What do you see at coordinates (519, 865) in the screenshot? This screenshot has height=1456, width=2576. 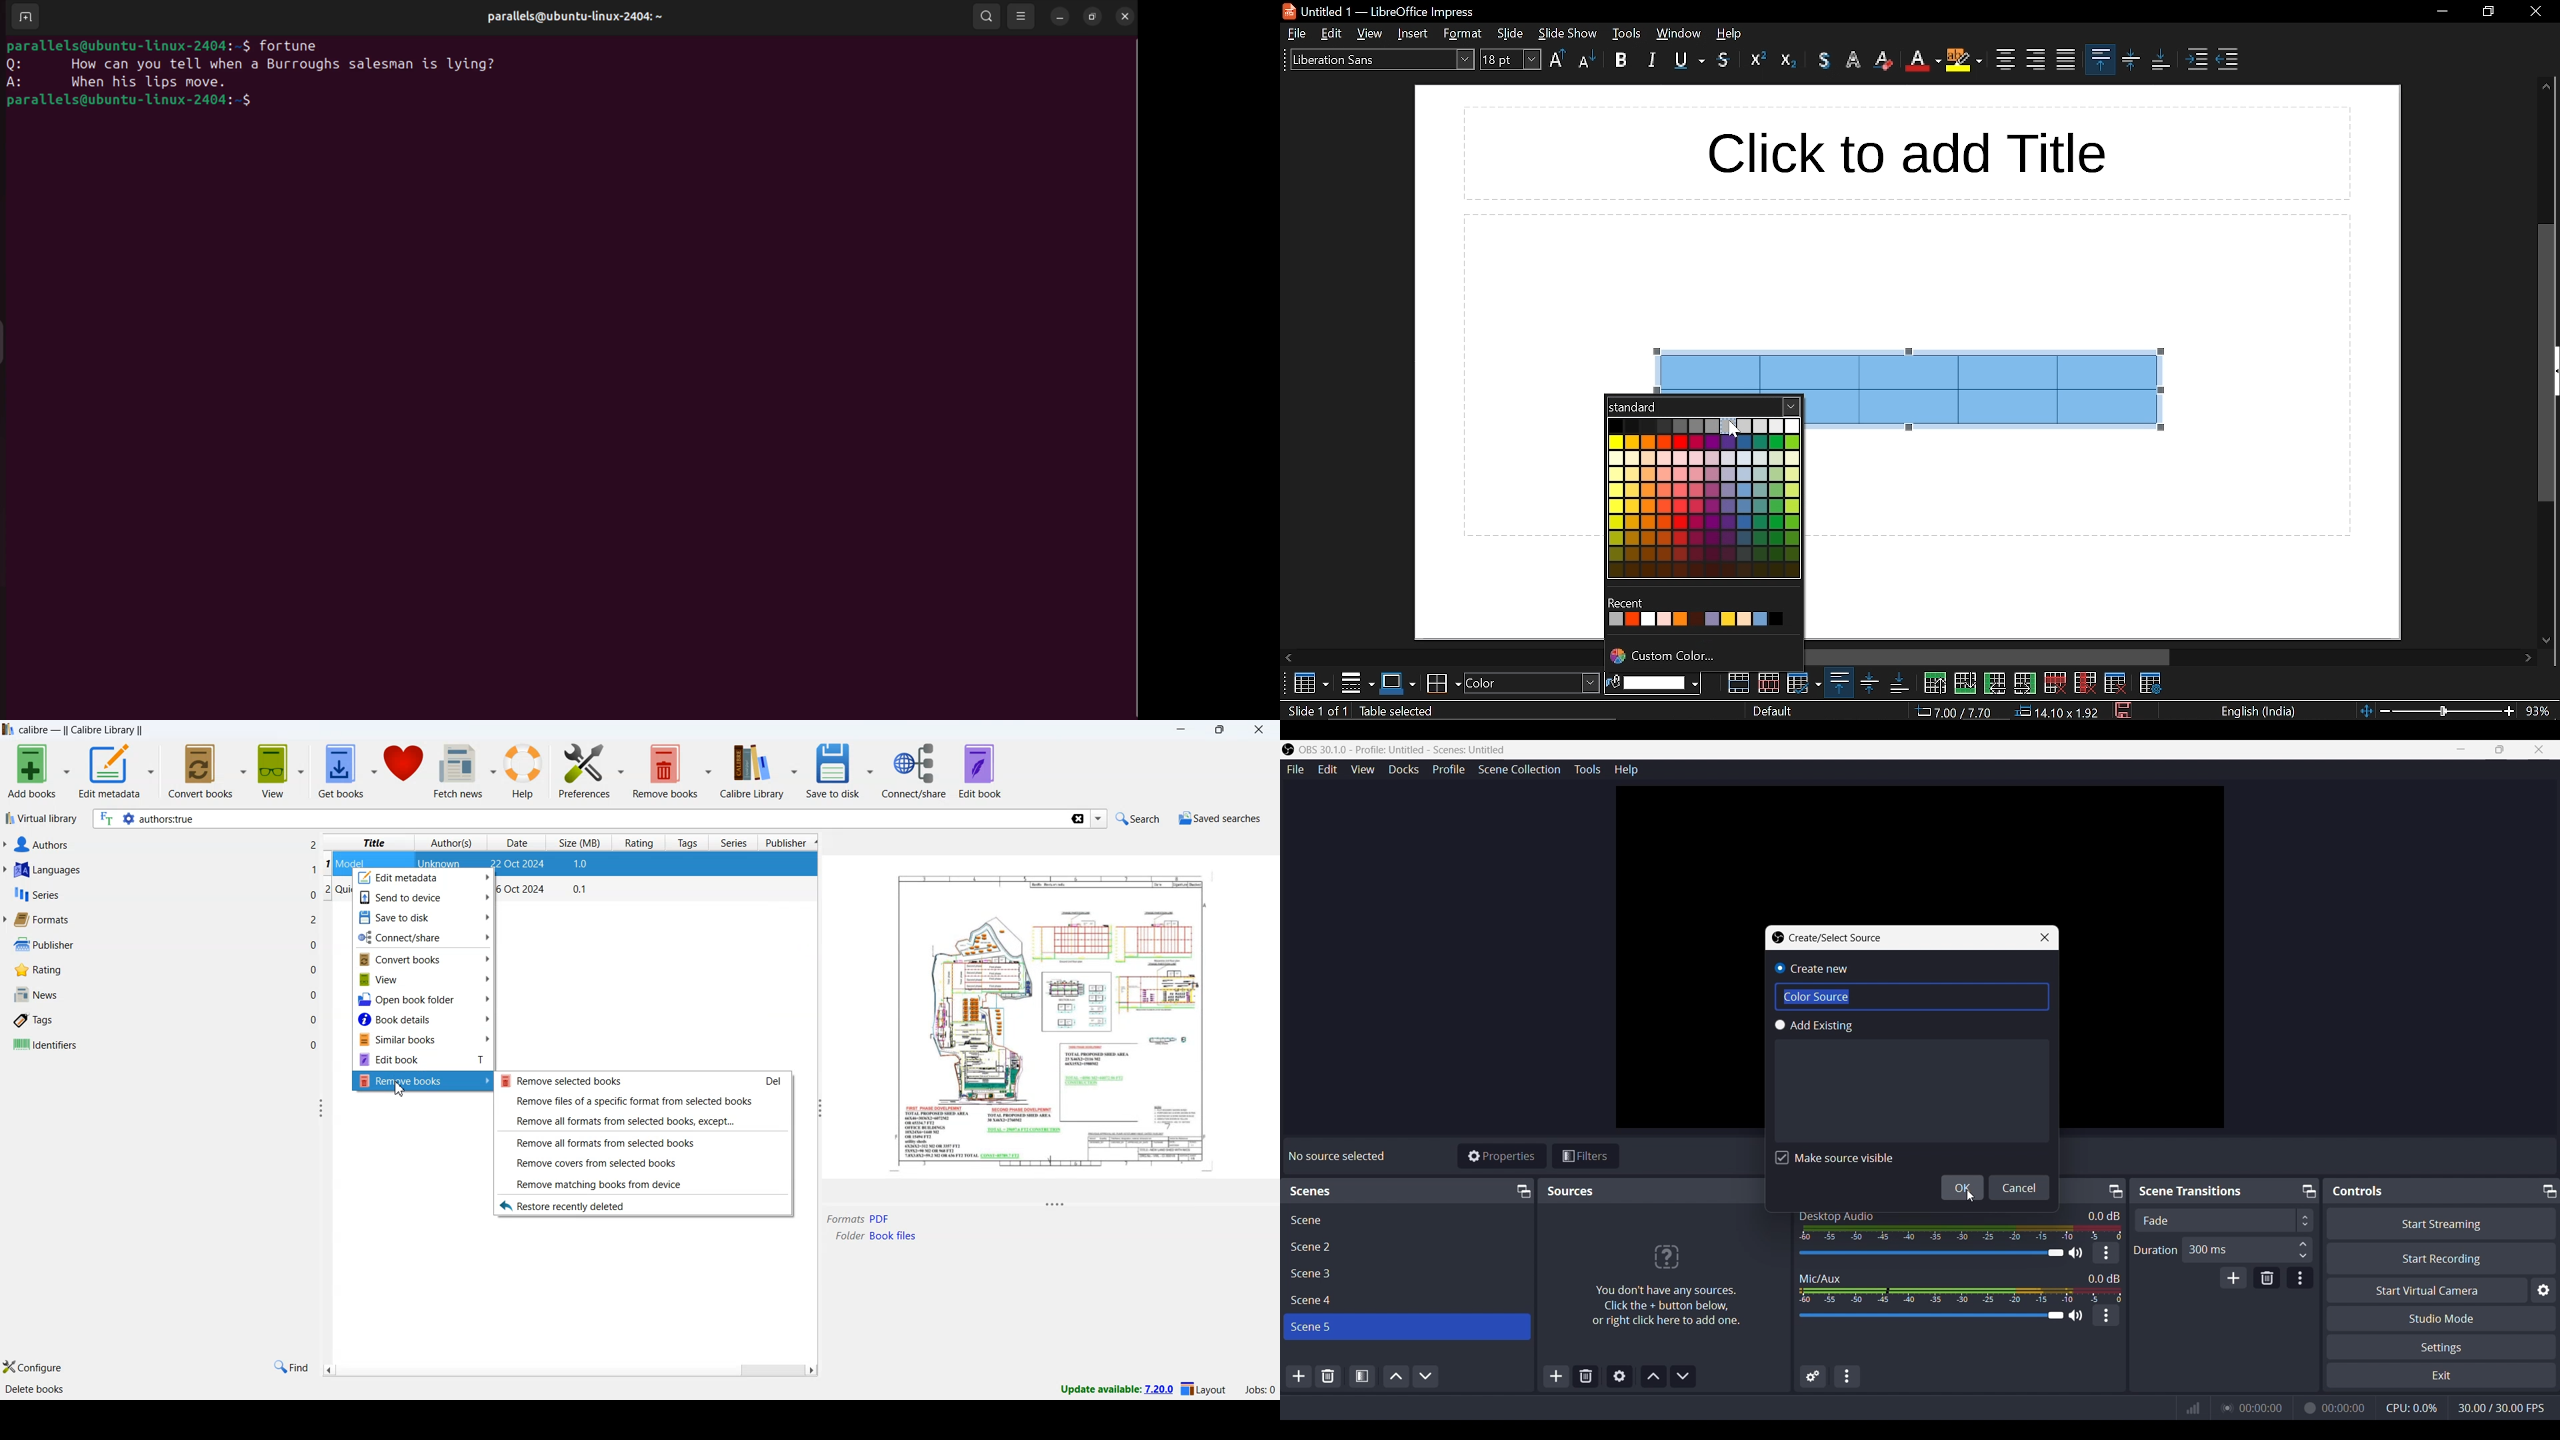 I see `date` at bounding box center [519, 865].